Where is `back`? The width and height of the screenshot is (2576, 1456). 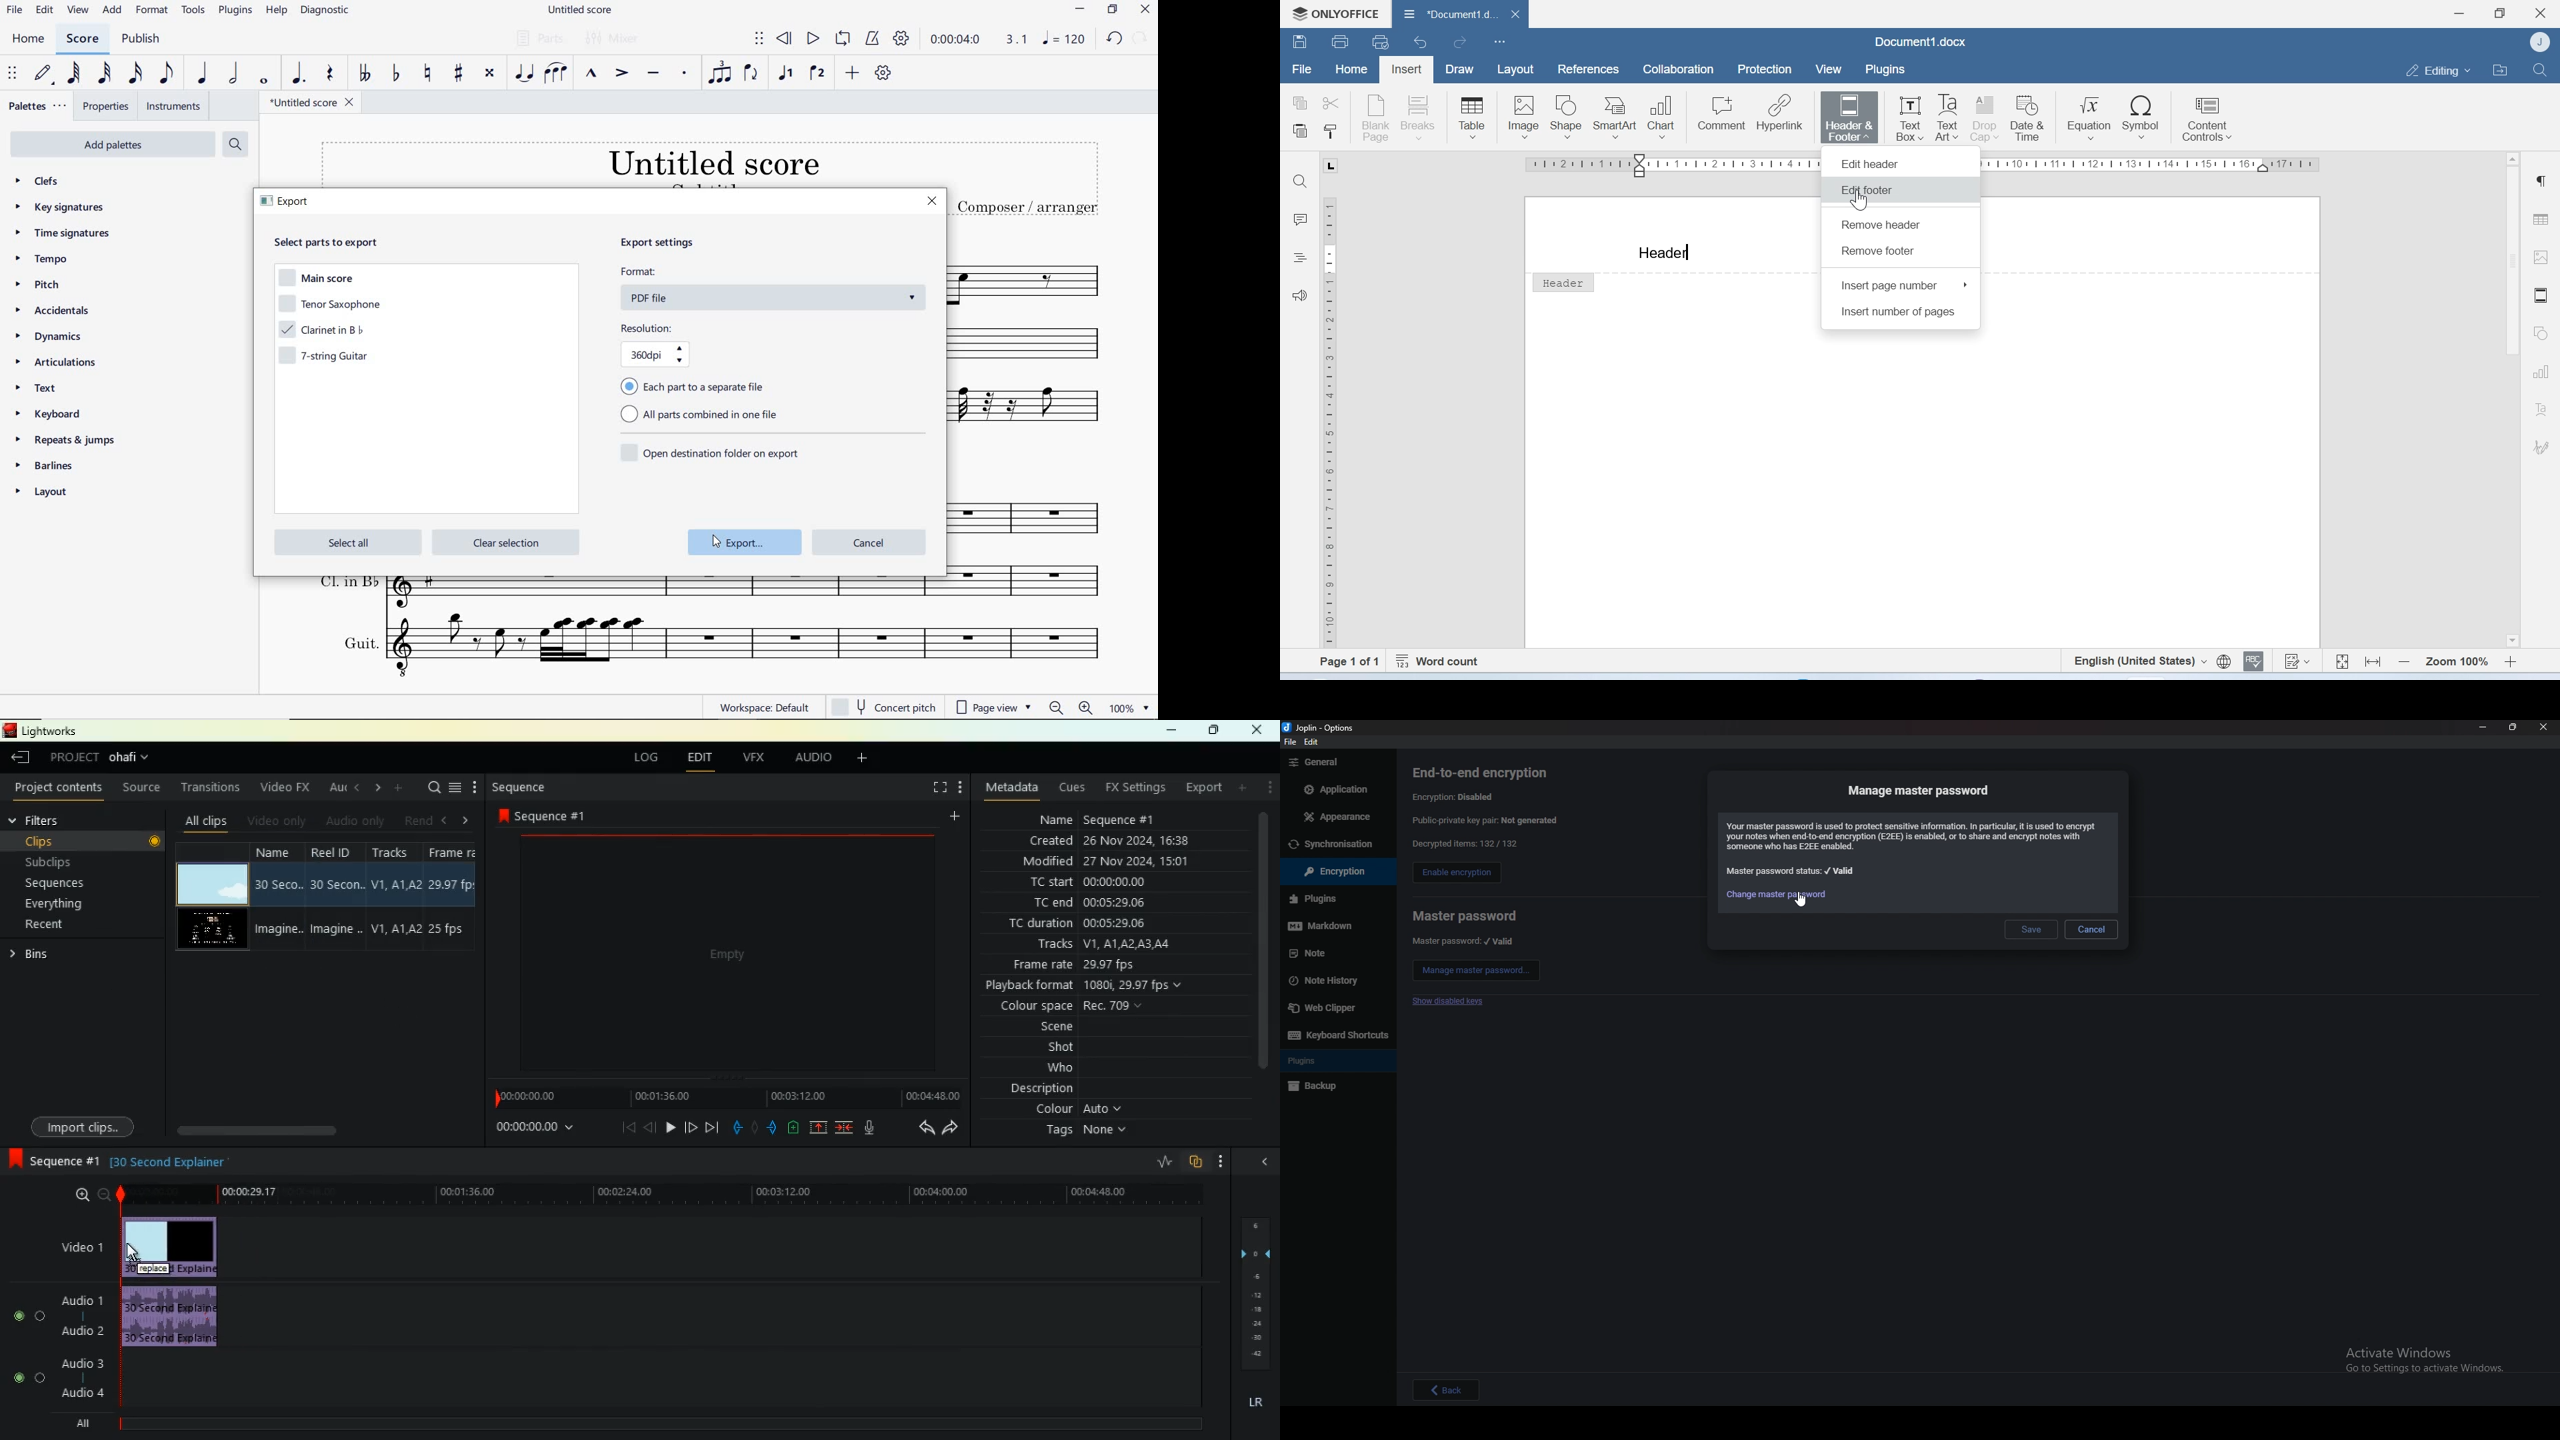
back is located at coordinates (1447, 1390).